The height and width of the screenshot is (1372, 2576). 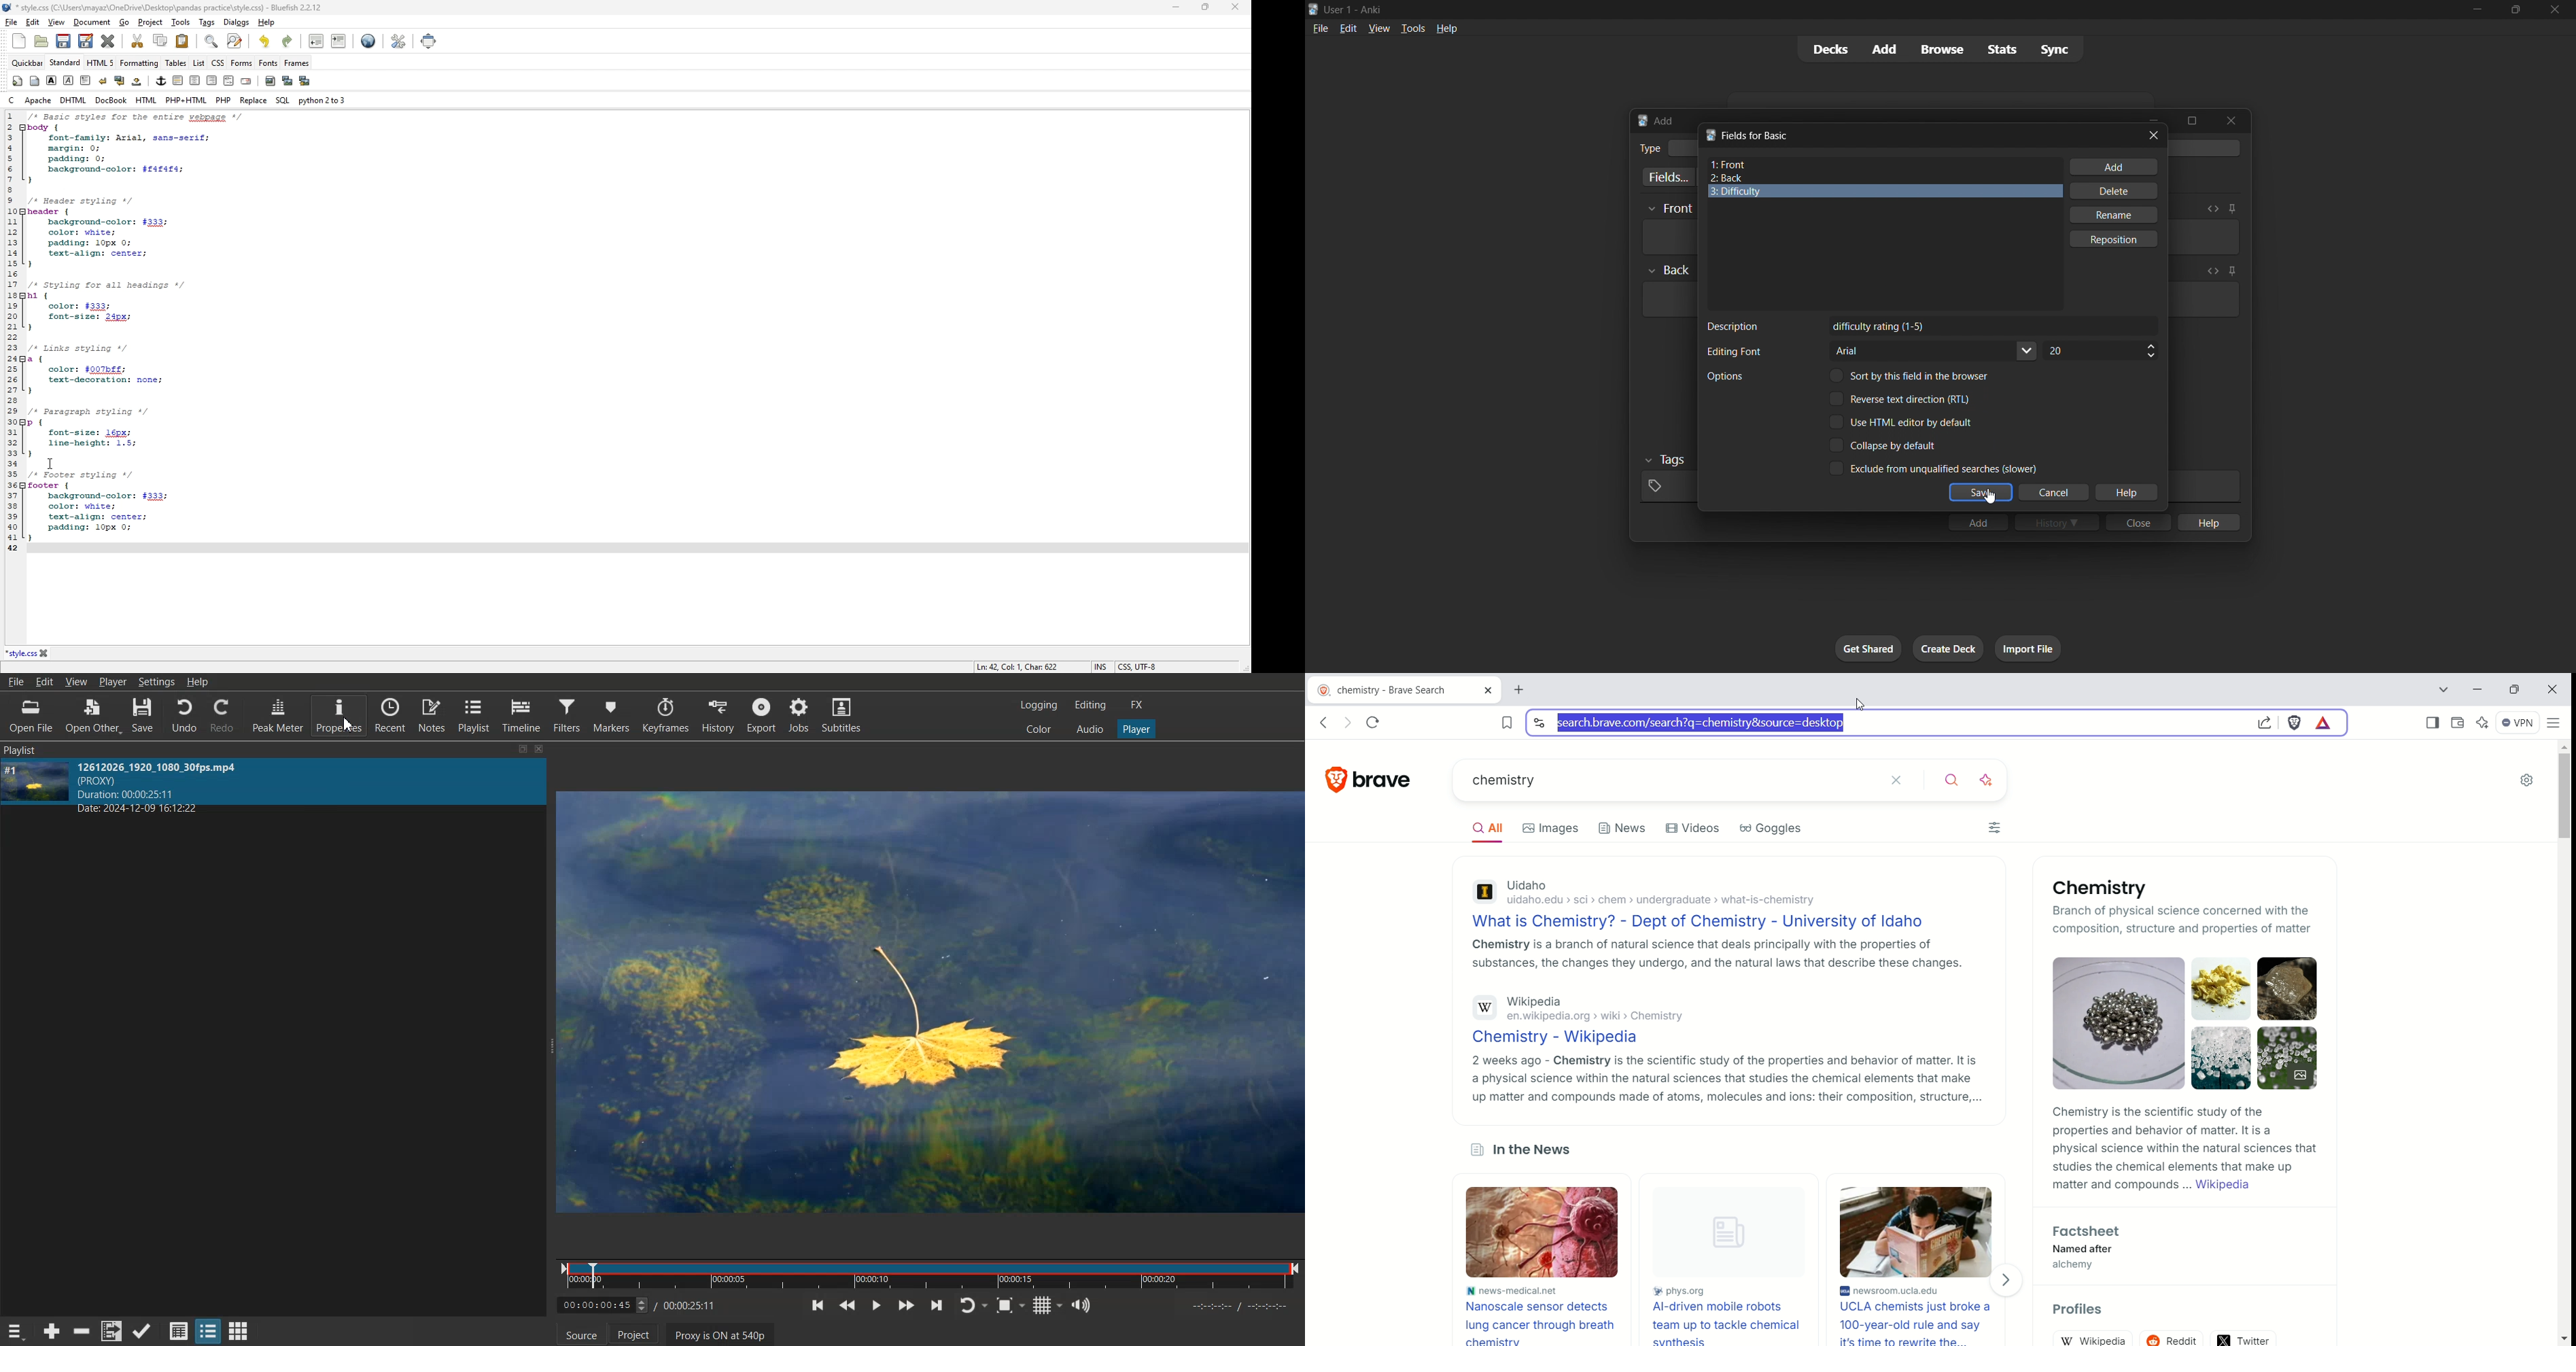 What do you see at coordinates (1682, 148) in the screenshot?
I see `basic card type` at bounding box center [1682, 148].